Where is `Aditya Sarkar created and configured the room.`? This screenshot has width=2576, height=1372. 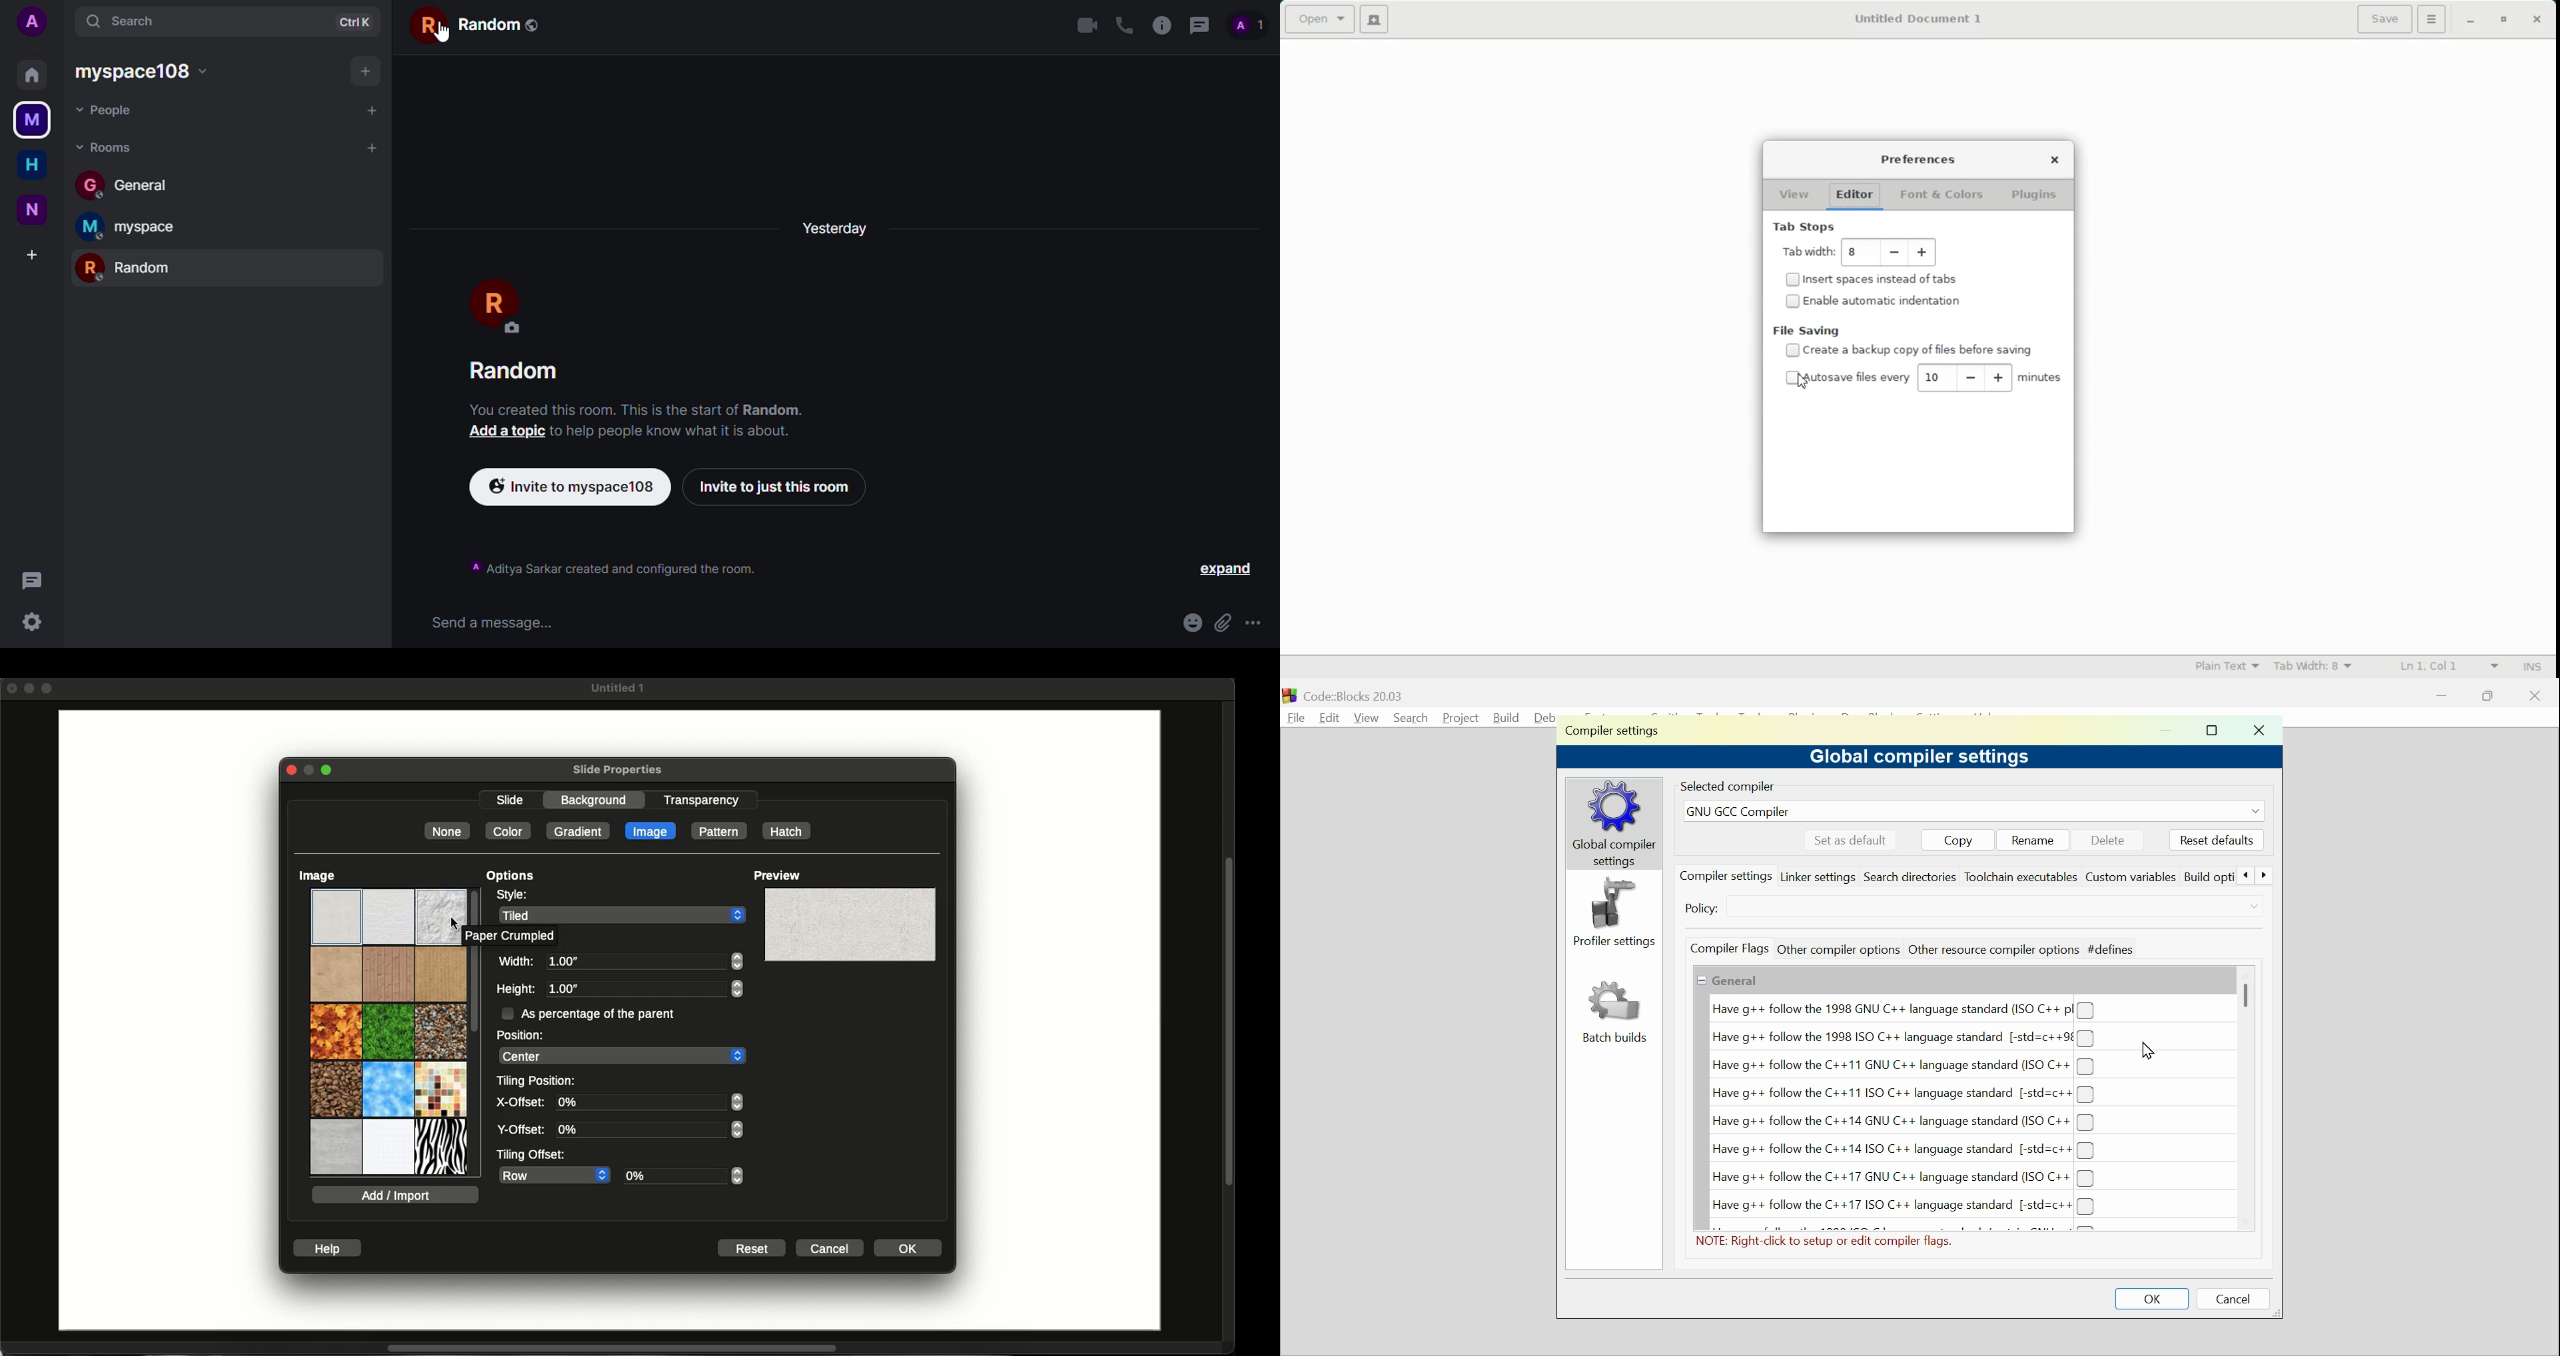
Aditya Sarkar created and configured the room. is located at coordinates (631, 568).